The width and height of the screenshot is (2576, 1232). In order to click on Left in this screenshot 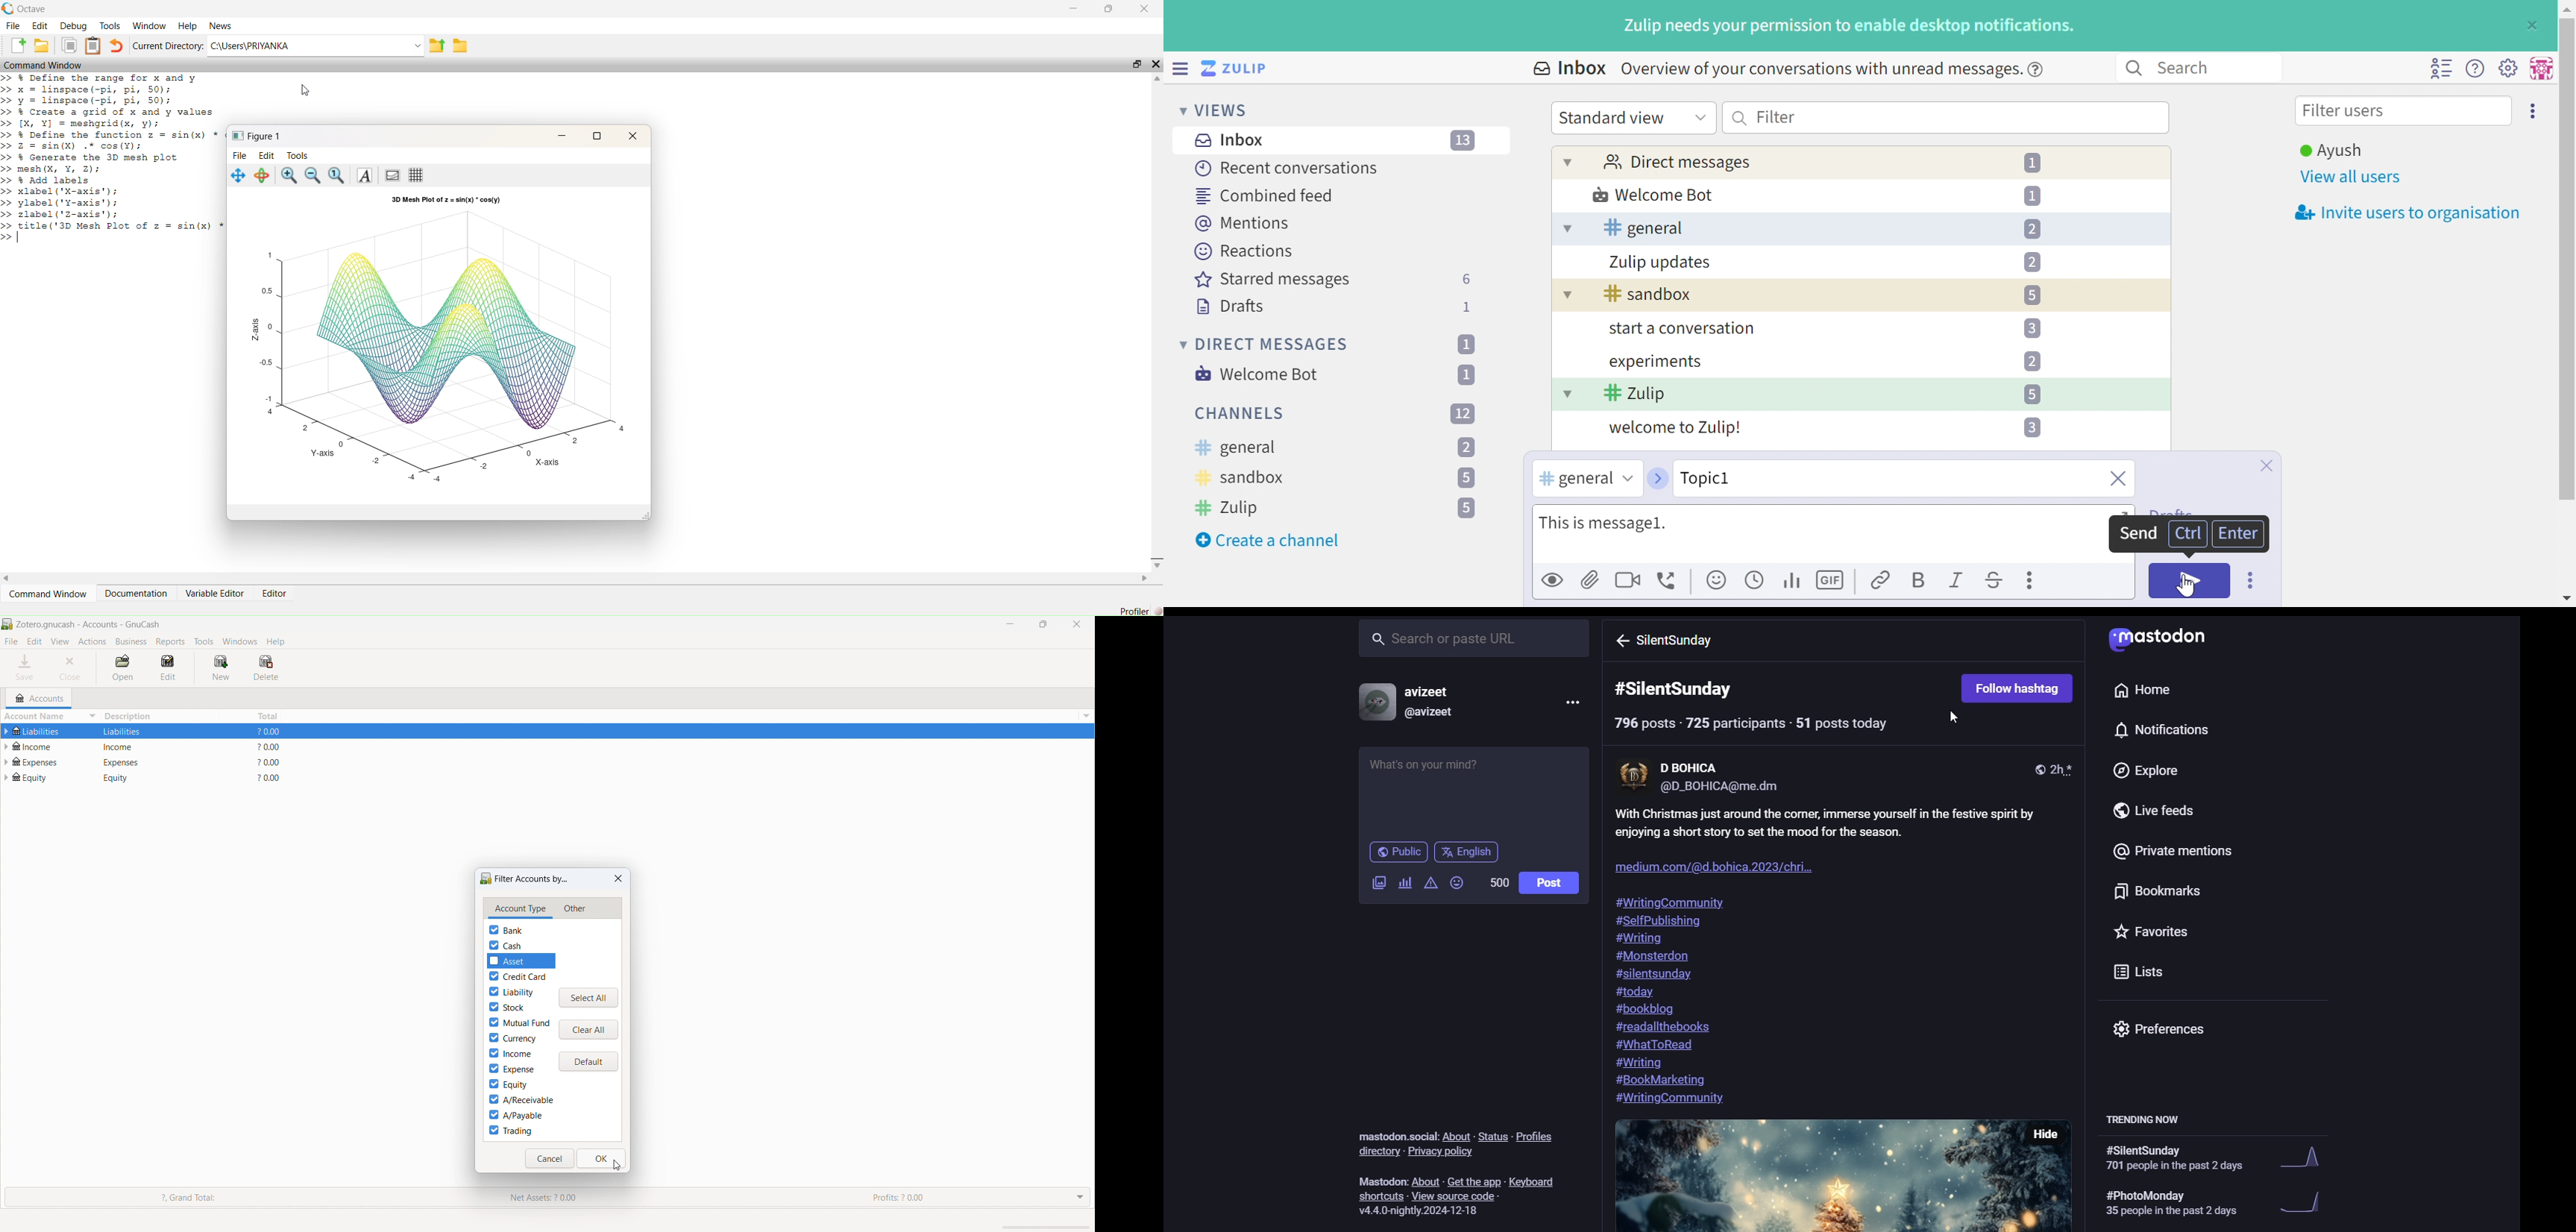, I will do `click(7, 577)`.